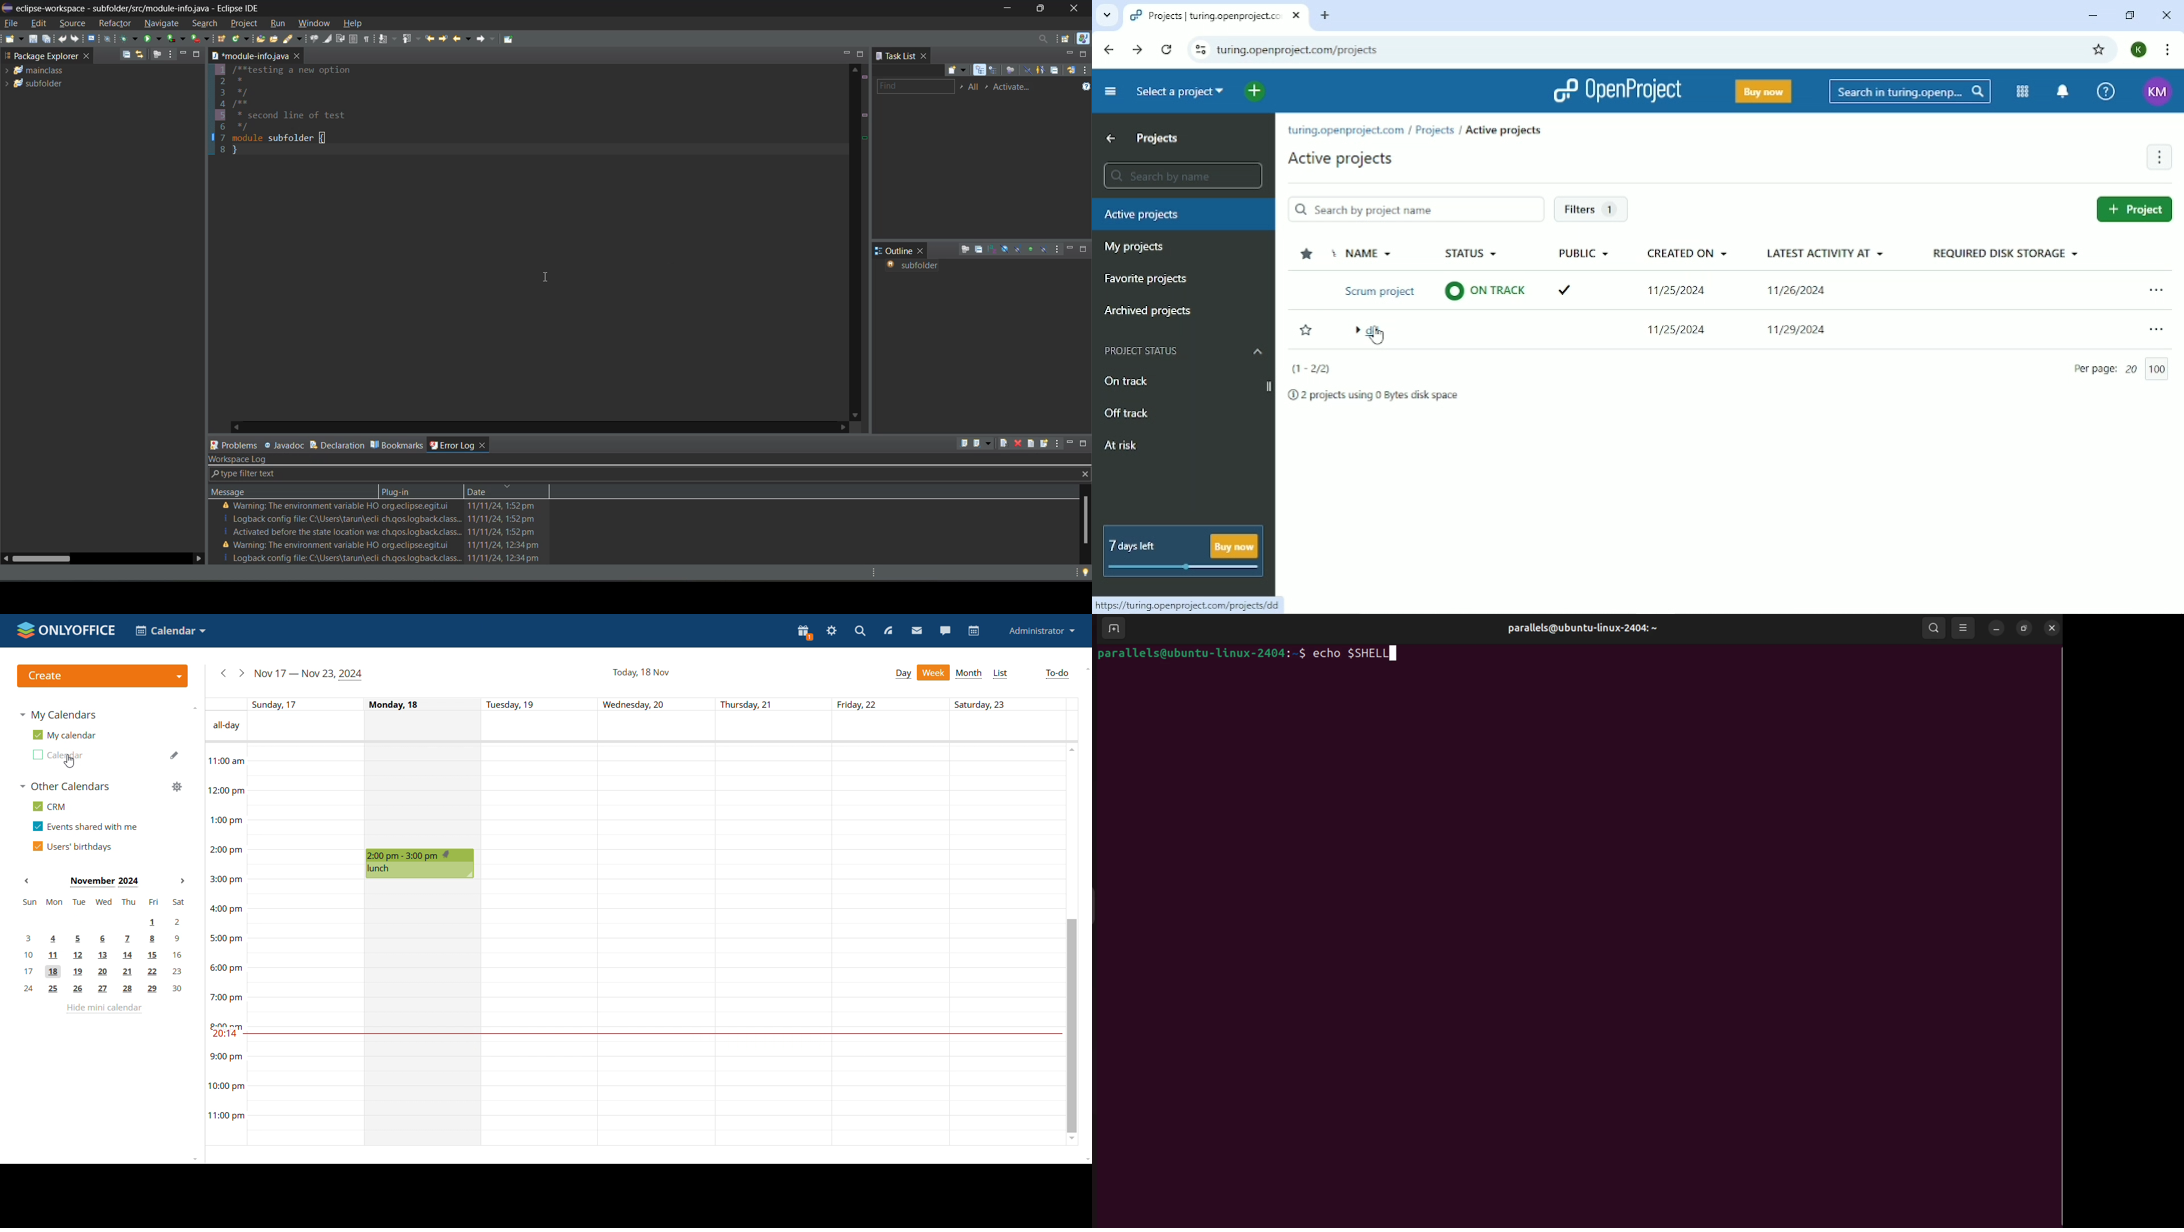 This screenshot has height=1232, width=2184. What do you see at coordinates (524, 243) in the screenshot?
I see `1/**testing a new option 2* 3*/ 4/**5 * second 1i6 */7 module subfolder{8}` at bounding box center [524, 243].